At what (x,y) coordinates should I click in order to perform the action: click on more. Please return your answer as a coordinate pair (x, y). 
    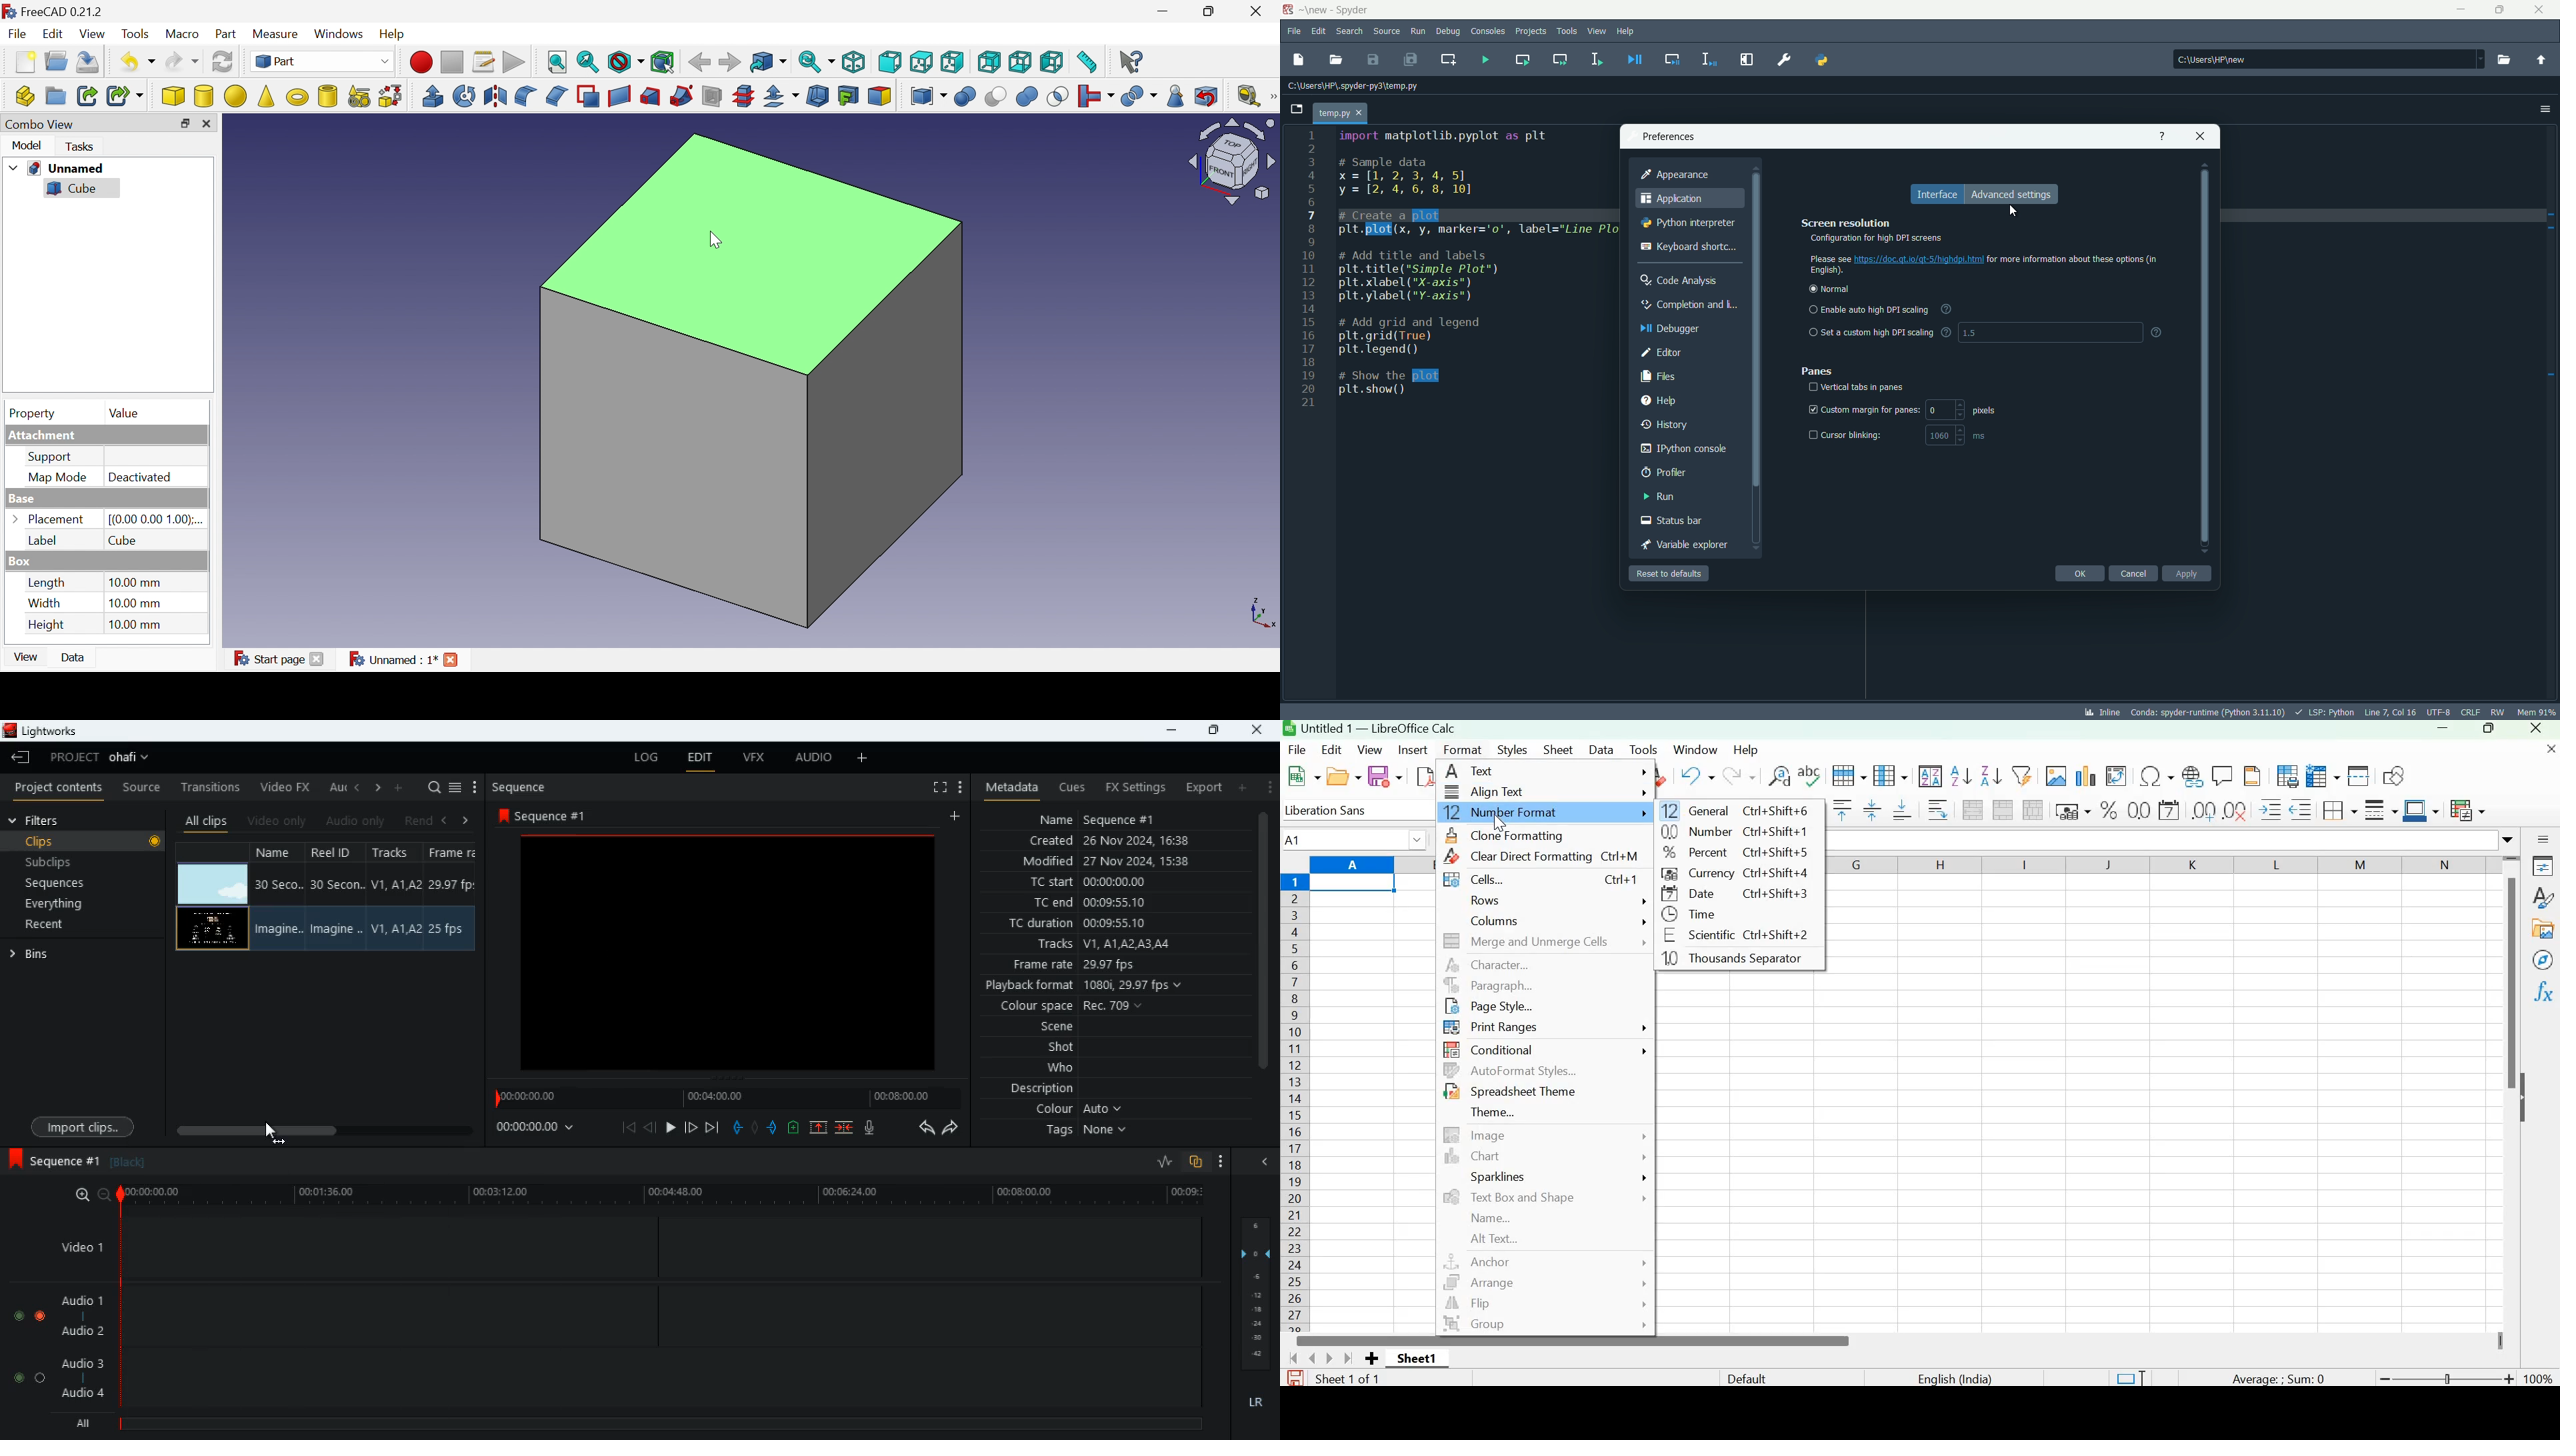
    Looking at the image, I should click on (960, 785).